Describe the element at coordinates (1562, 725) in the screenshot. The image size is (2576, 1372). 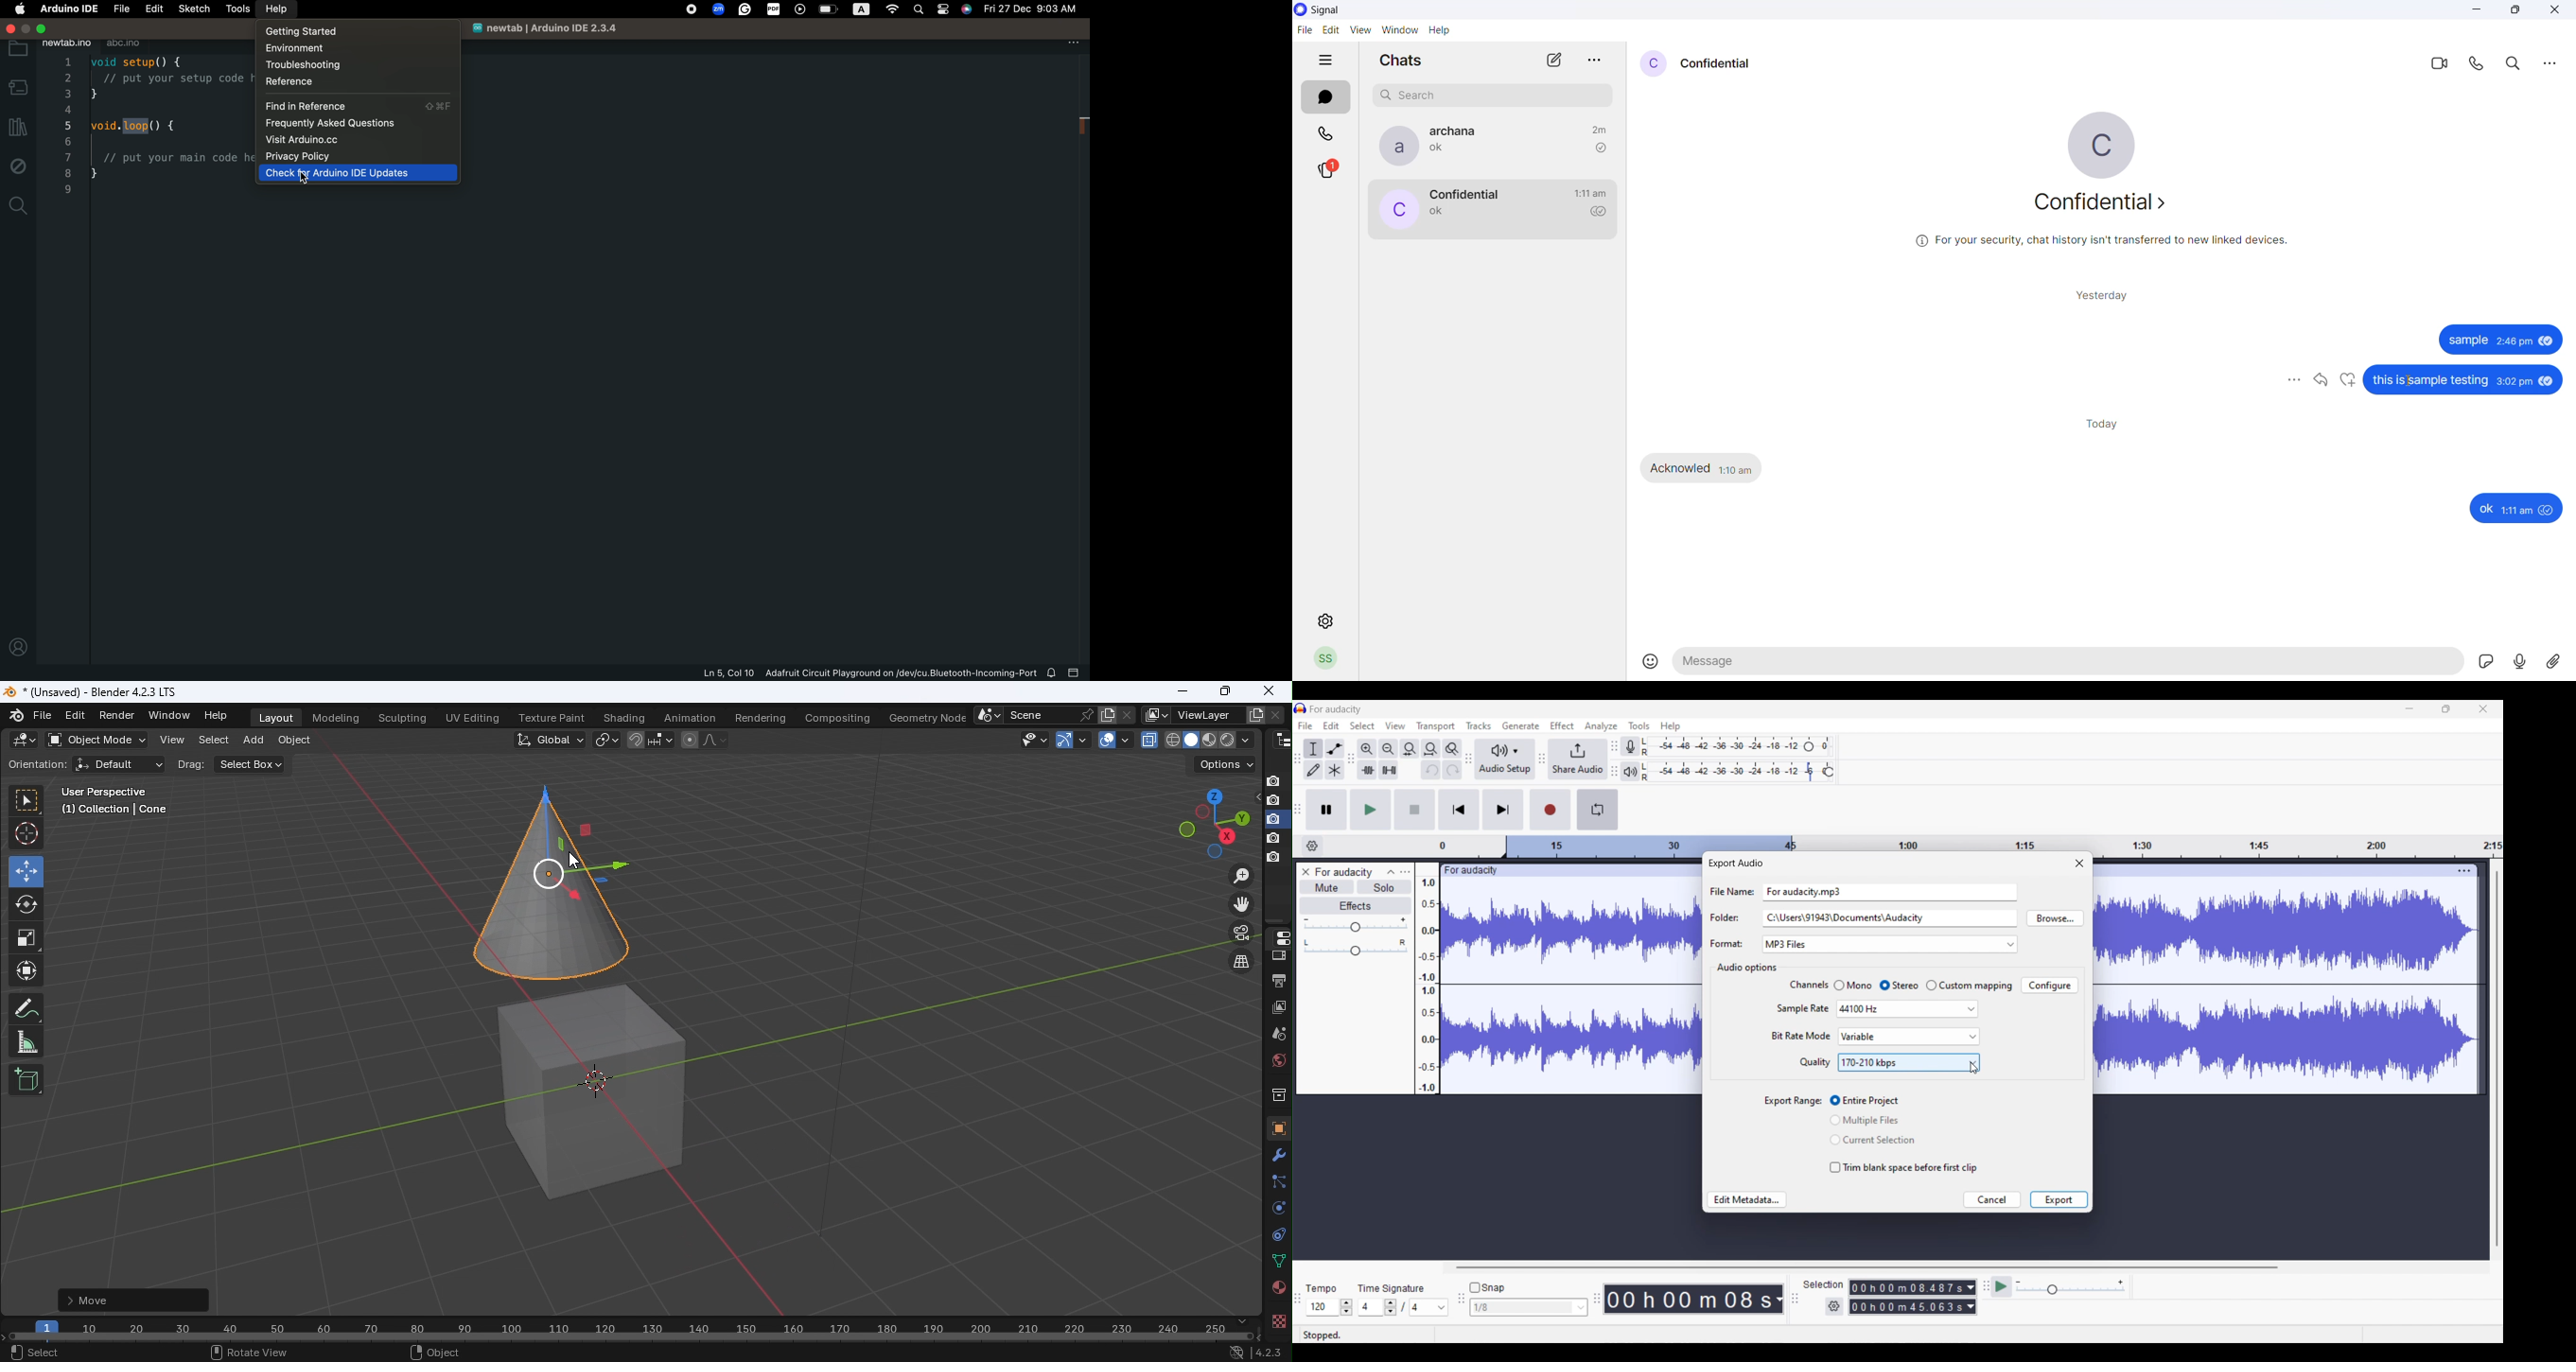
I see `Effect menu` at that location.